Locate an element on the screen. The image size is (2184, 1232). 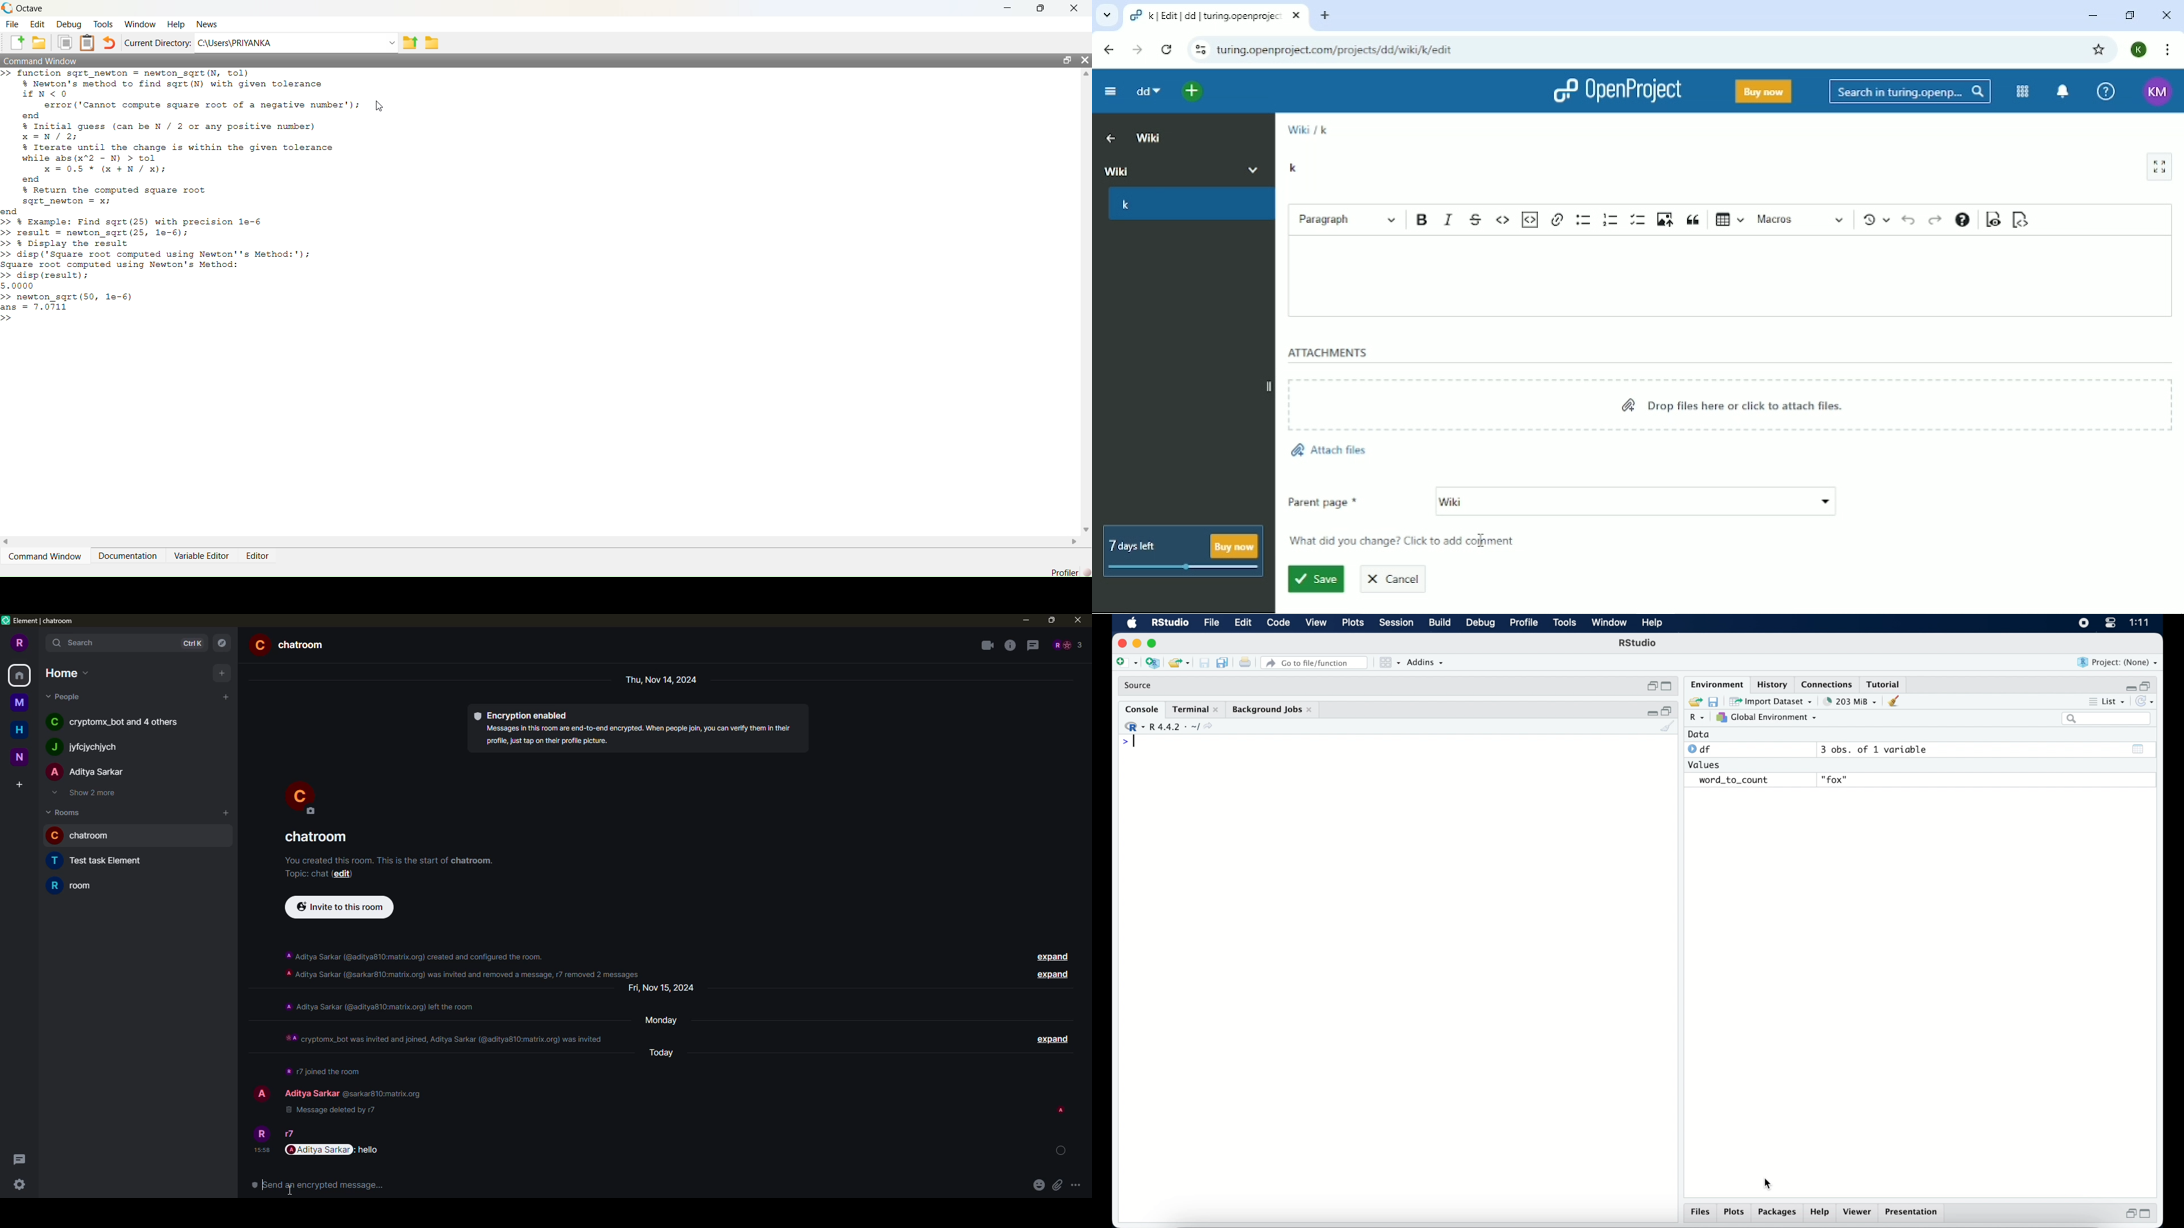
go to file/function is located at coordinates (1317, 663).